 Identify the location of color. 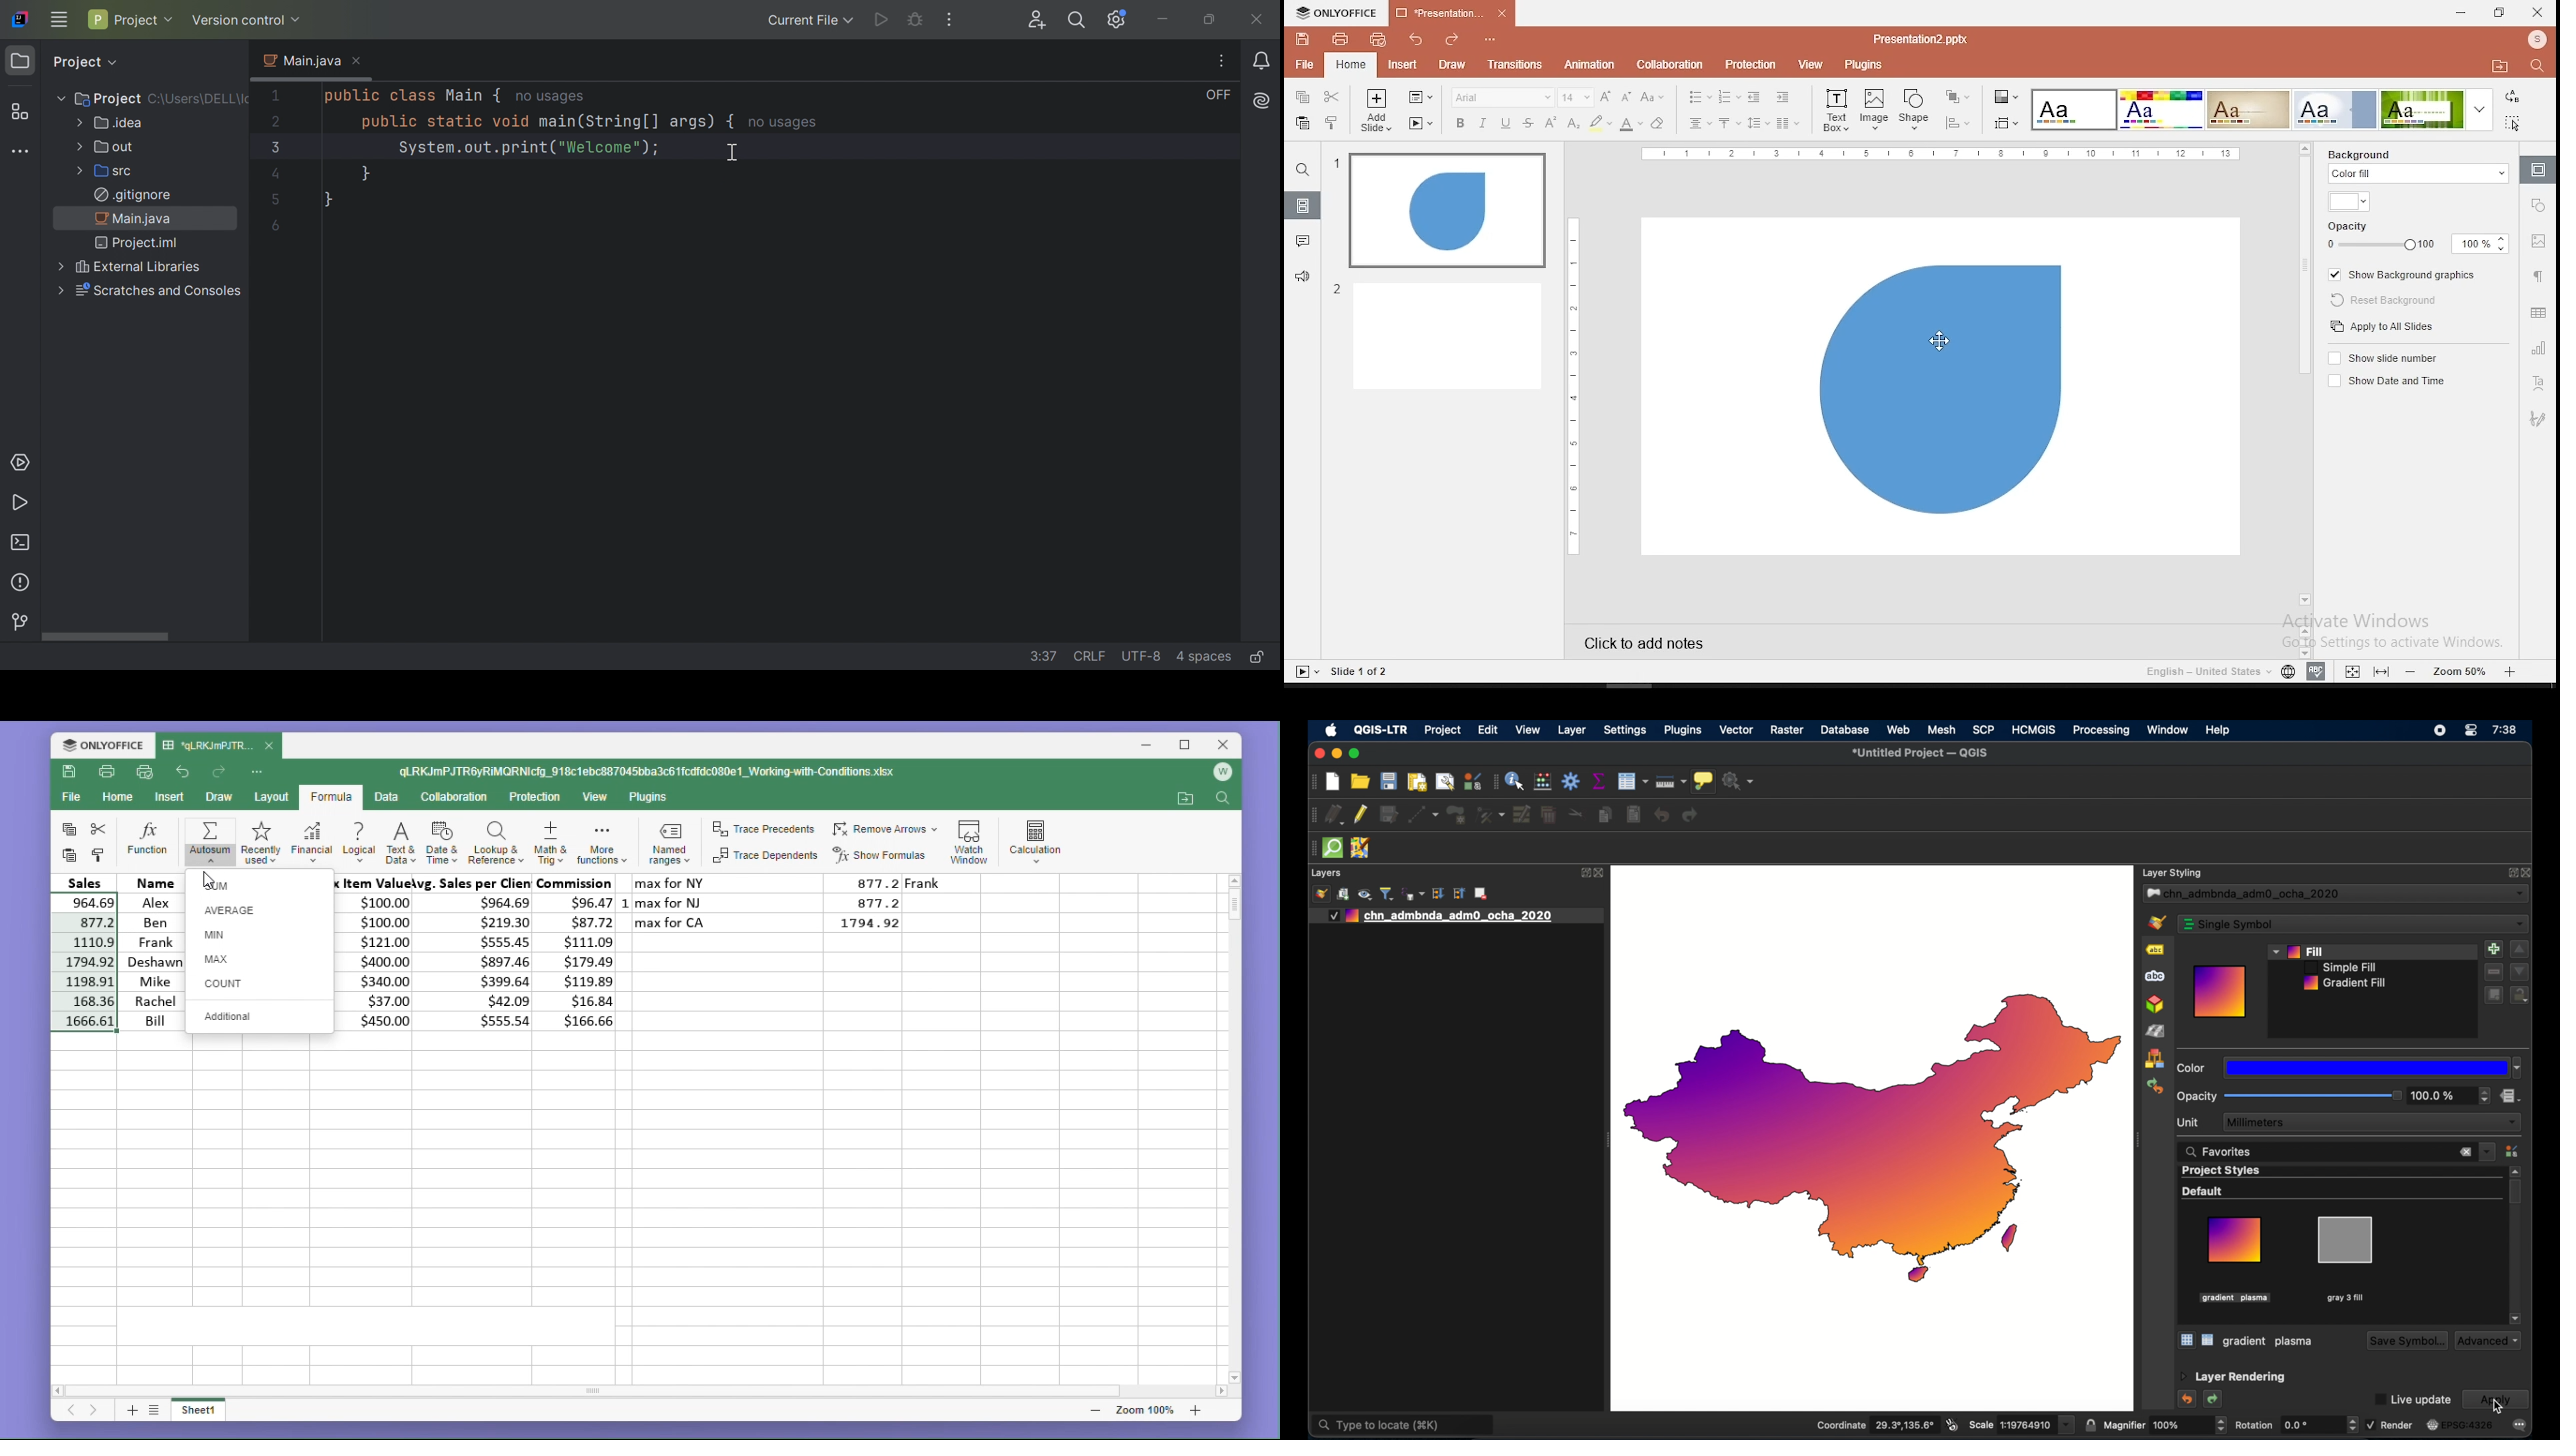
(2191, 1068).